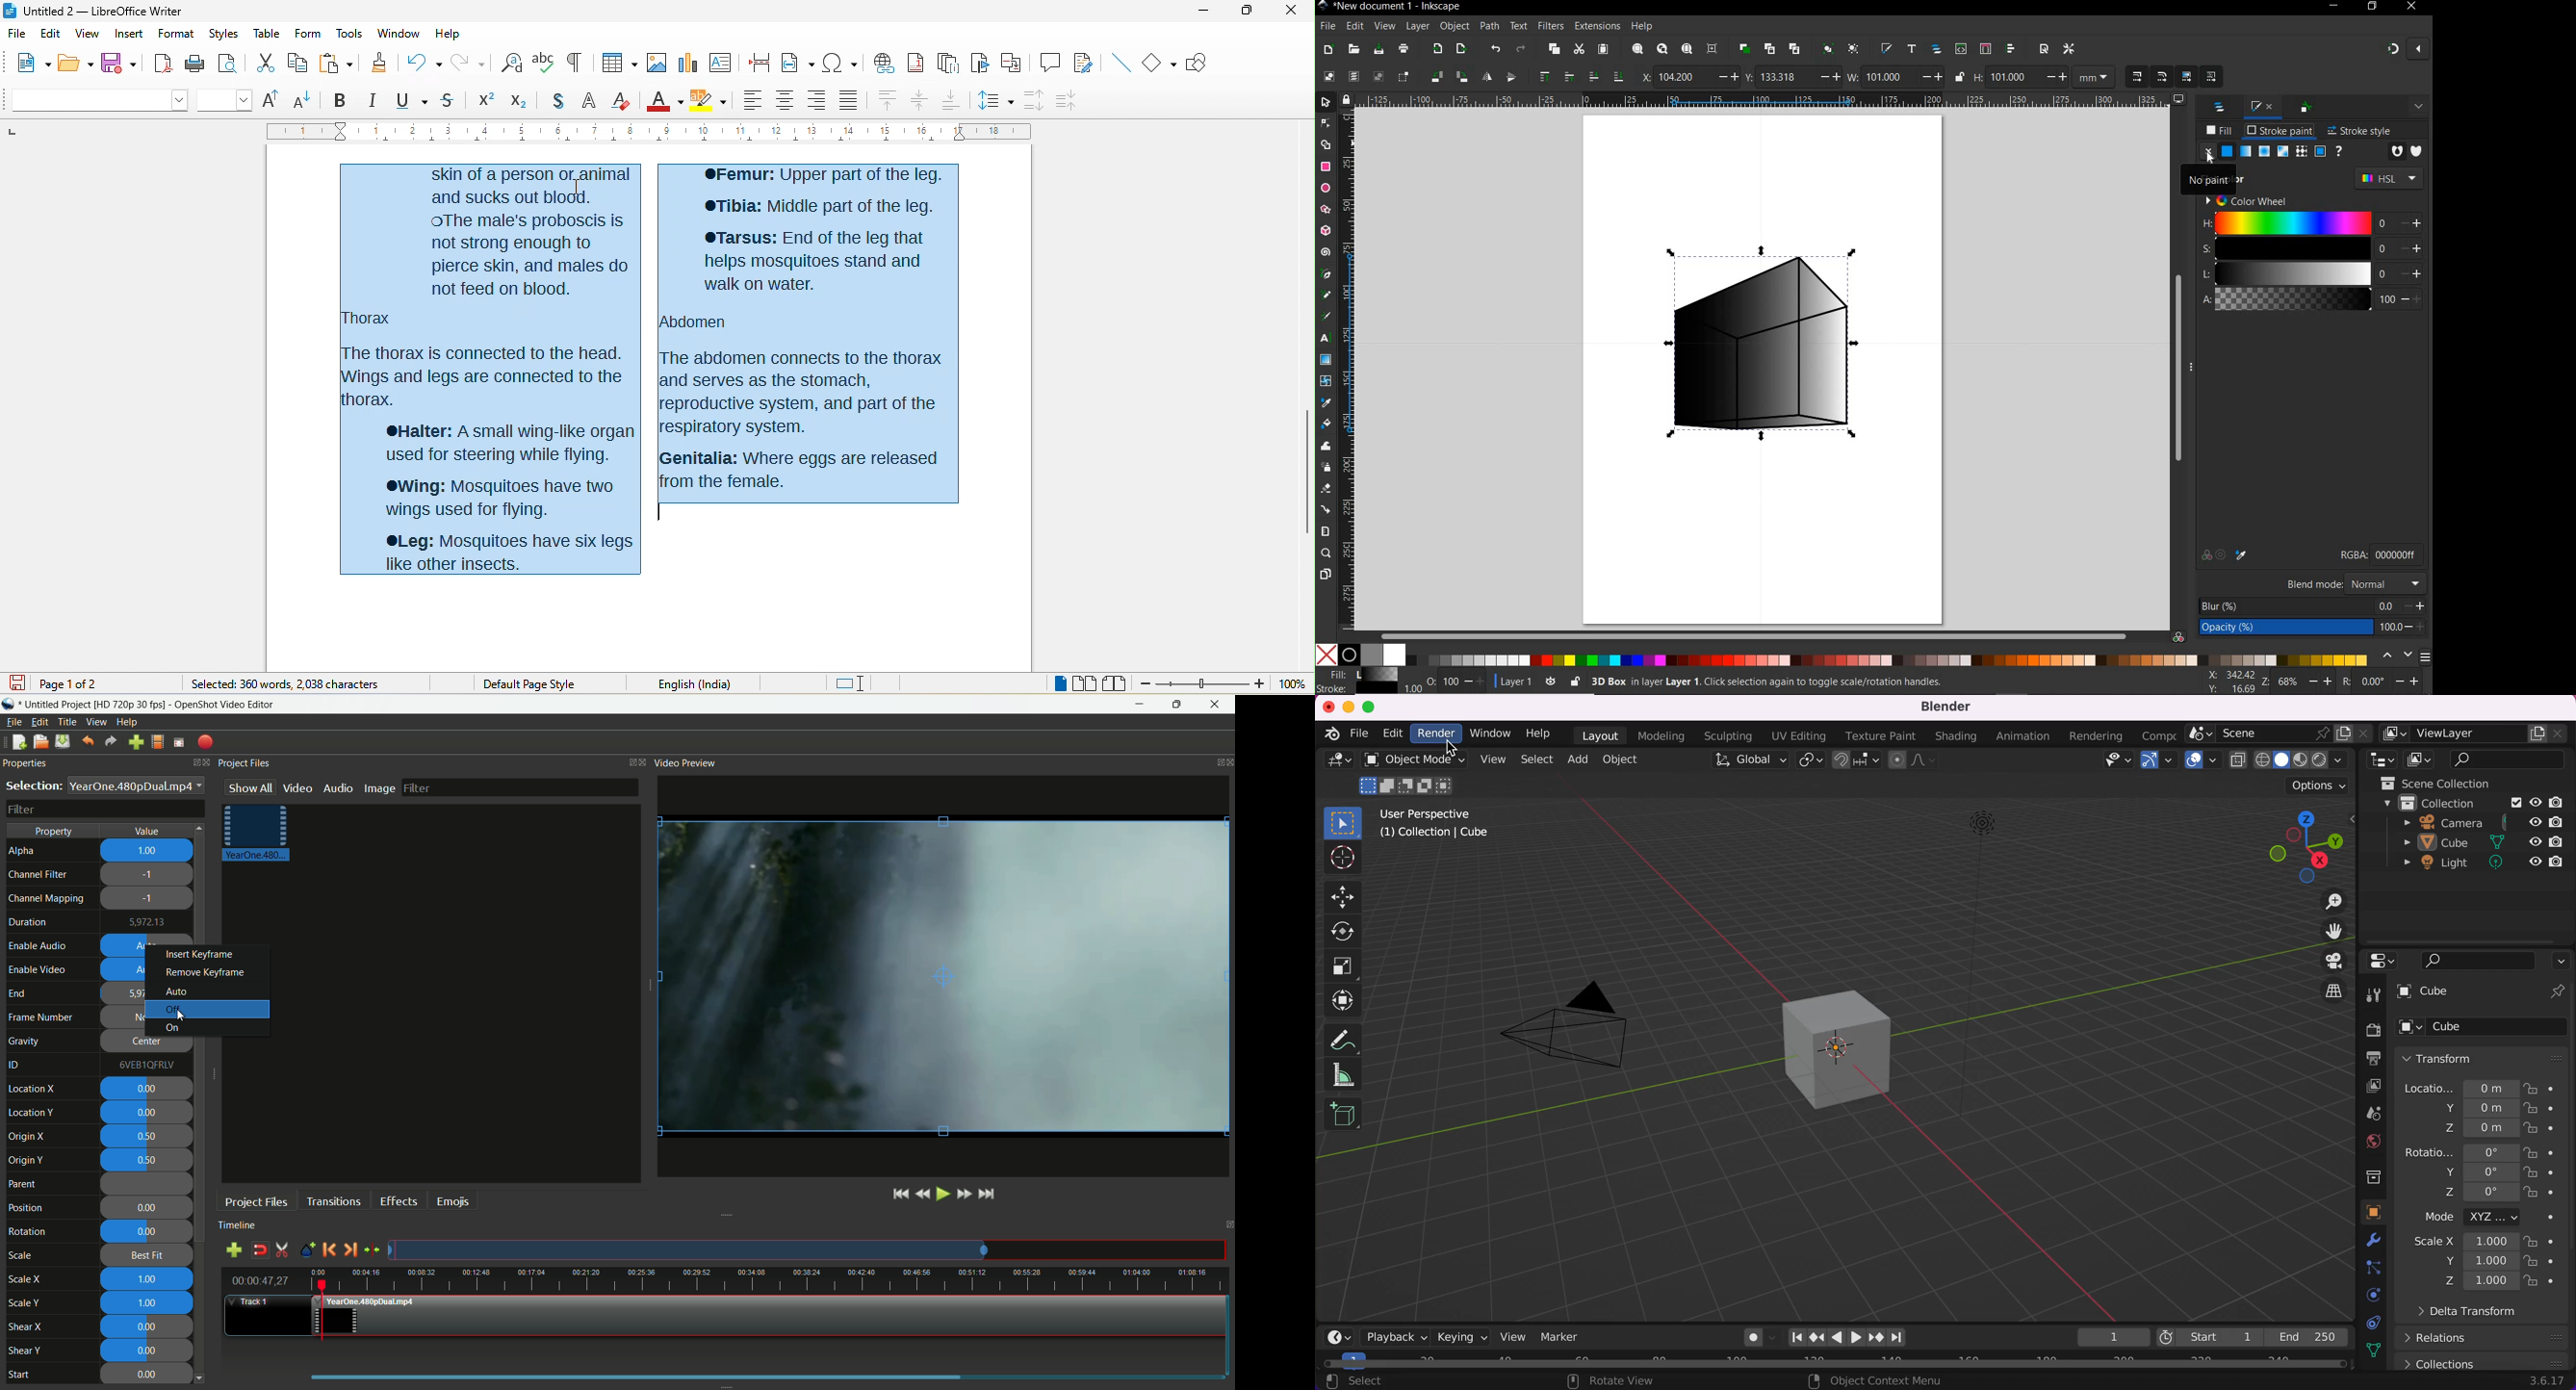 The height and width of the screenshot is (1400, 2576). I want to click on OPEN ALIGN AND DISTRIBUTE, so click(2011, 49).